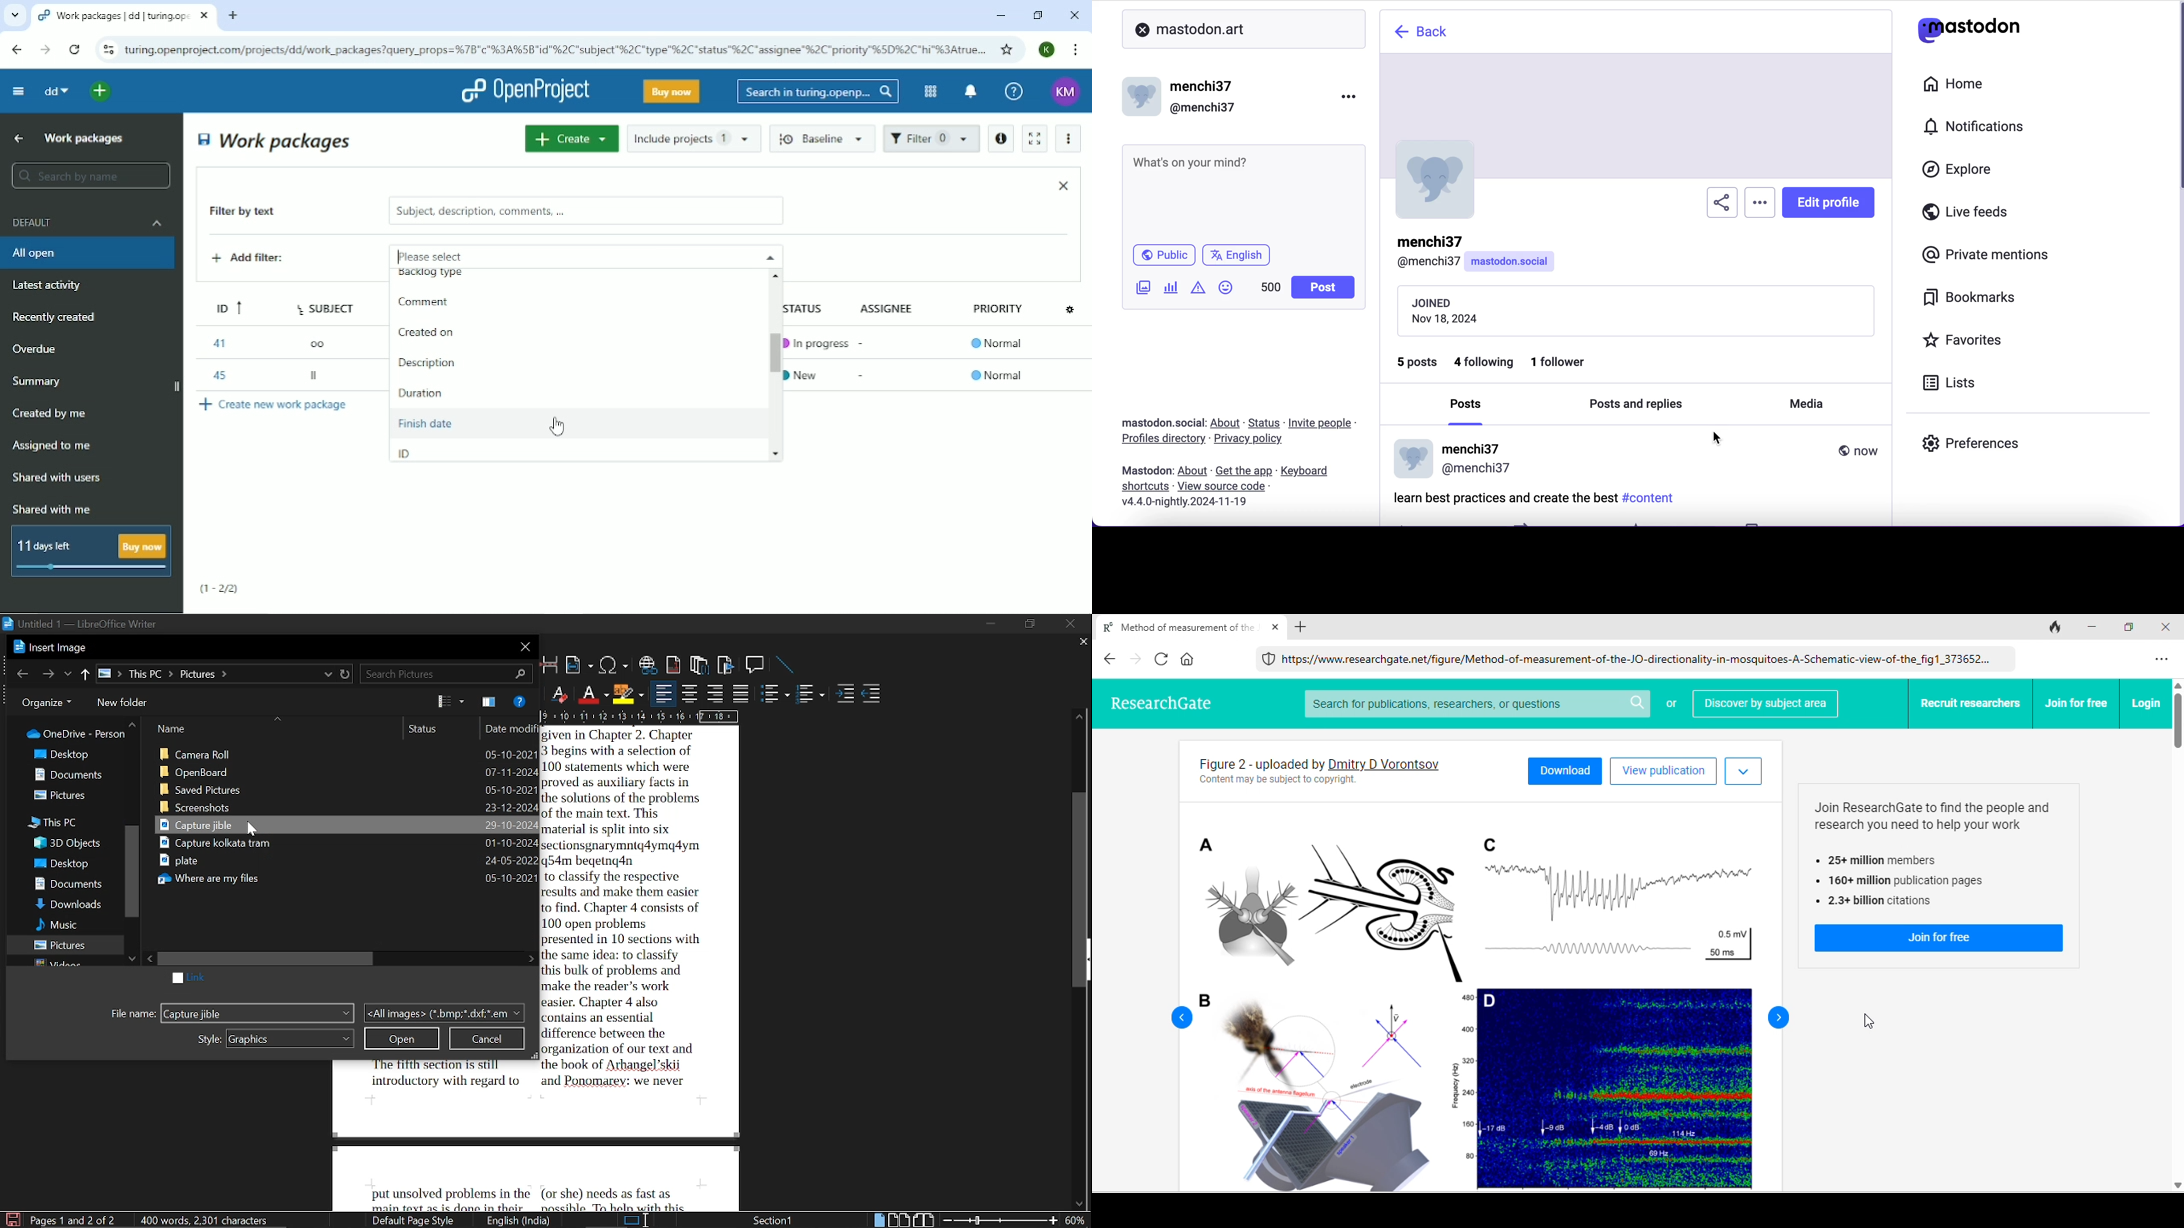 Image resolution: width=2184 pixels, height=1232 pixels. What do you see at coordinates (40, 381) in the screenshot?
I see `Summary` at bounding box center [40, 381].